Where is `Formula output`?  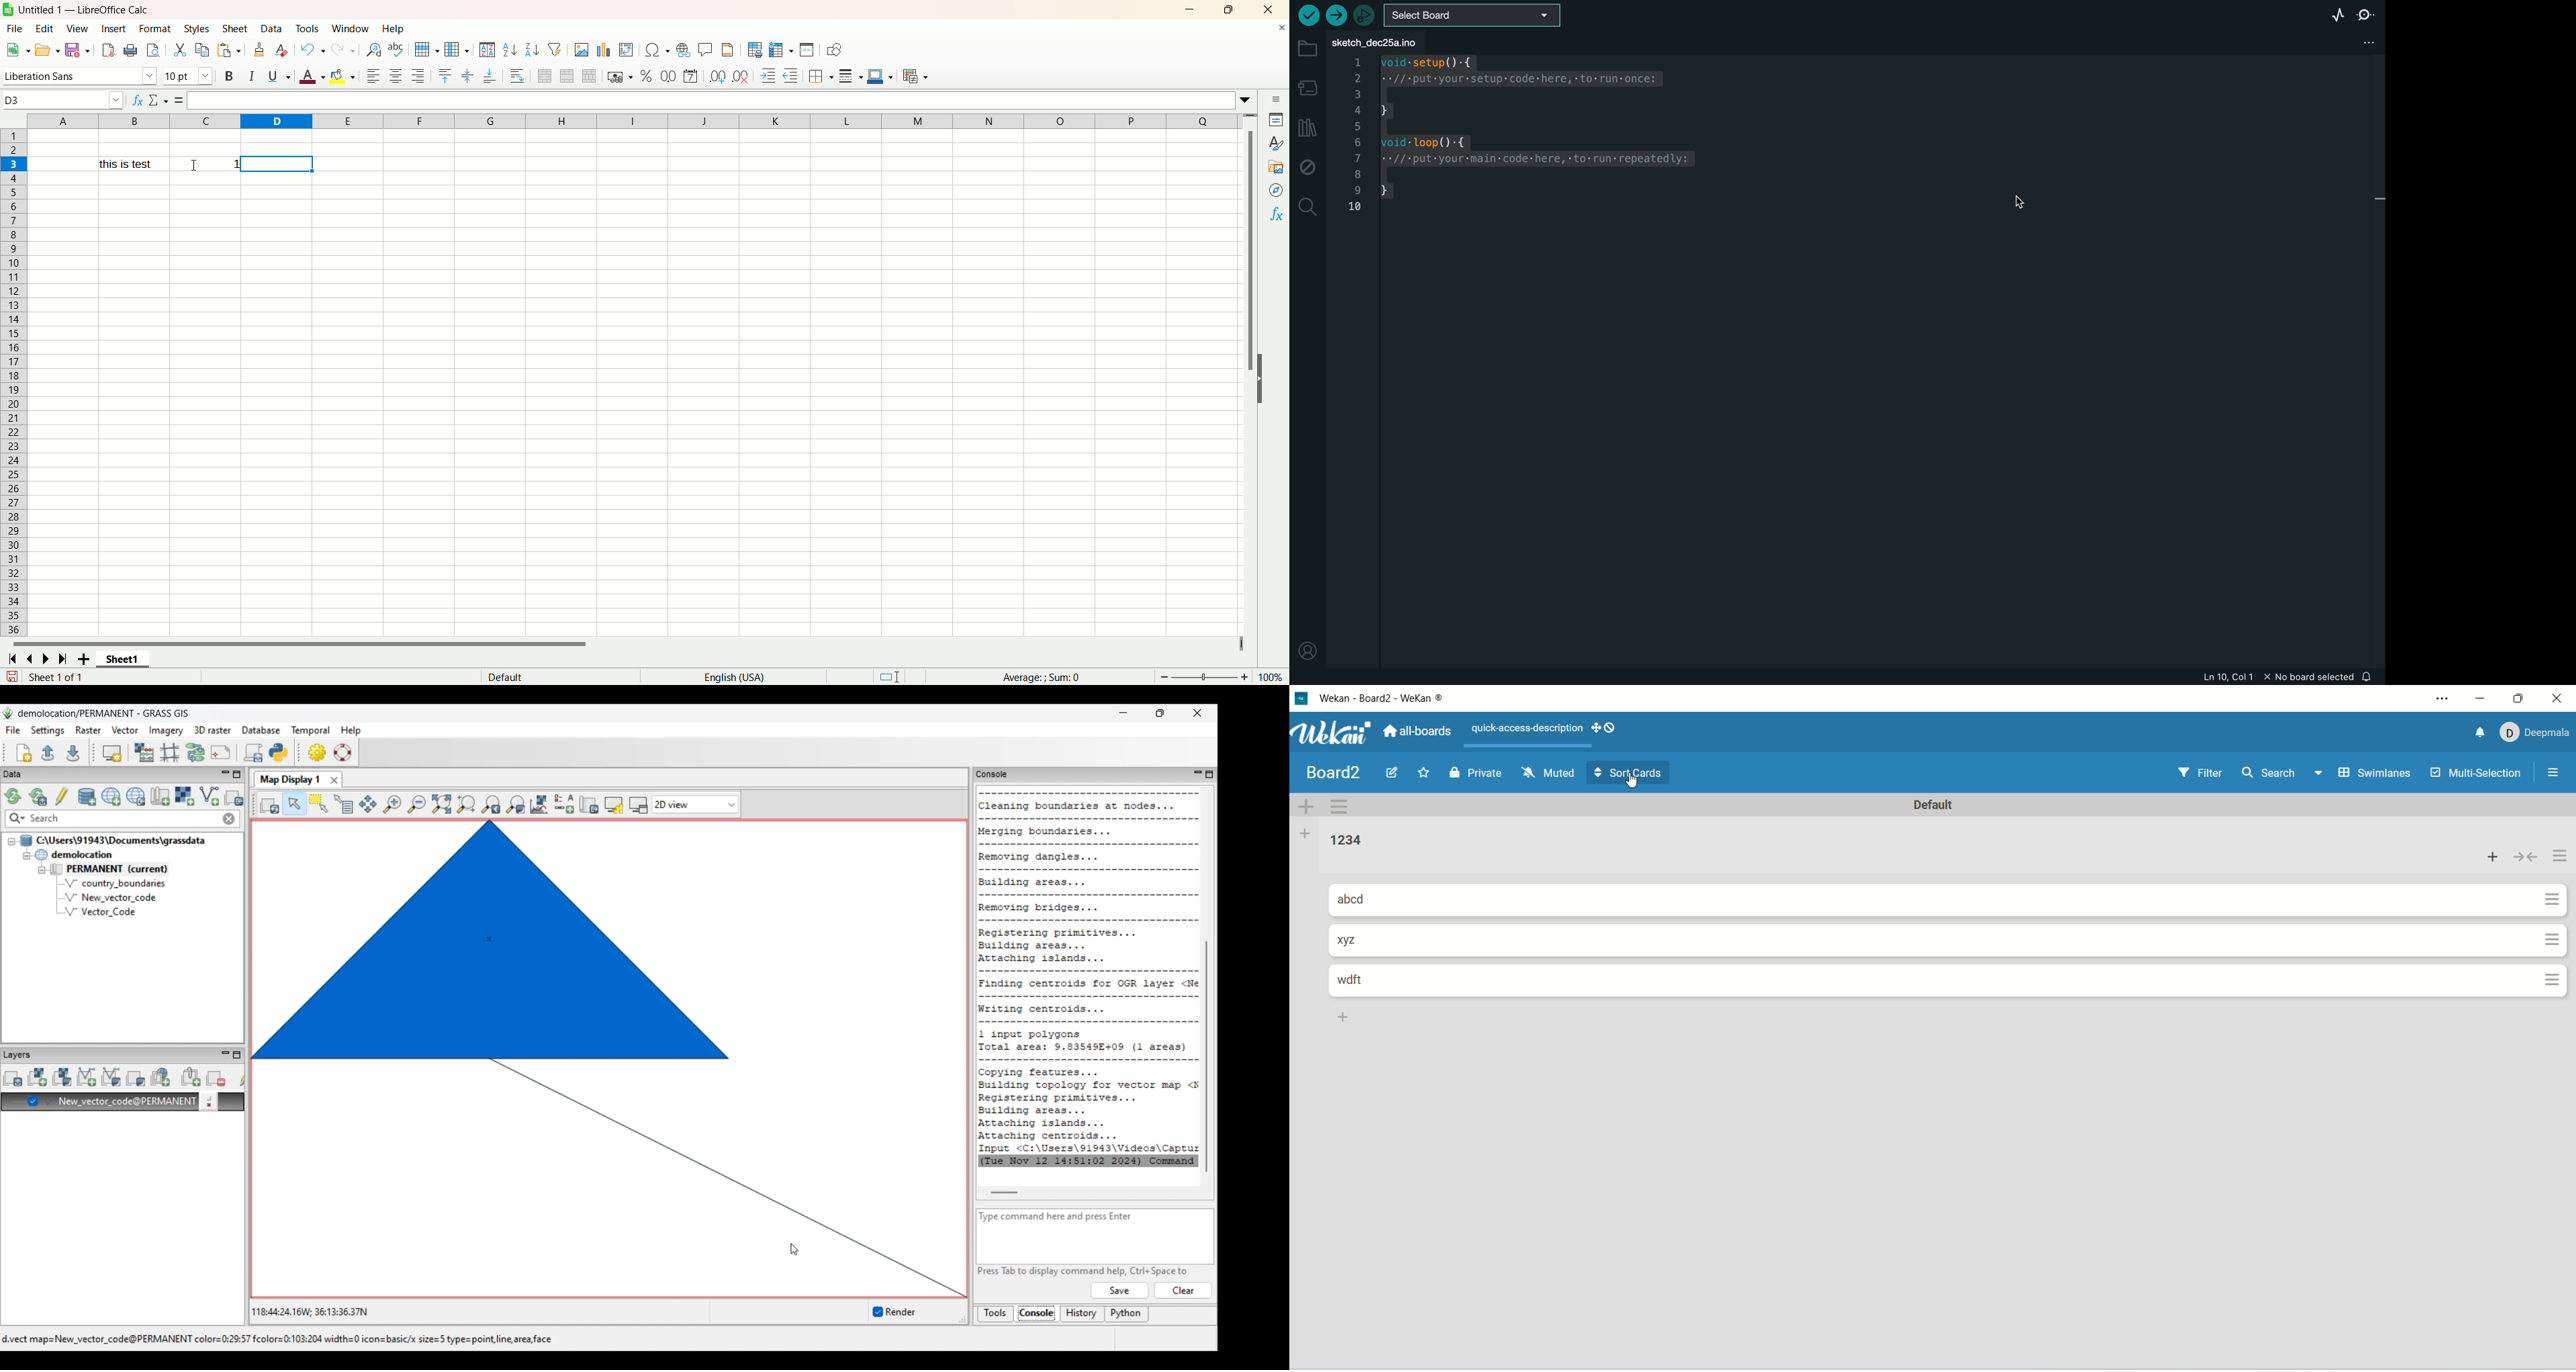
Formula output is located at coordinates (205, 164).